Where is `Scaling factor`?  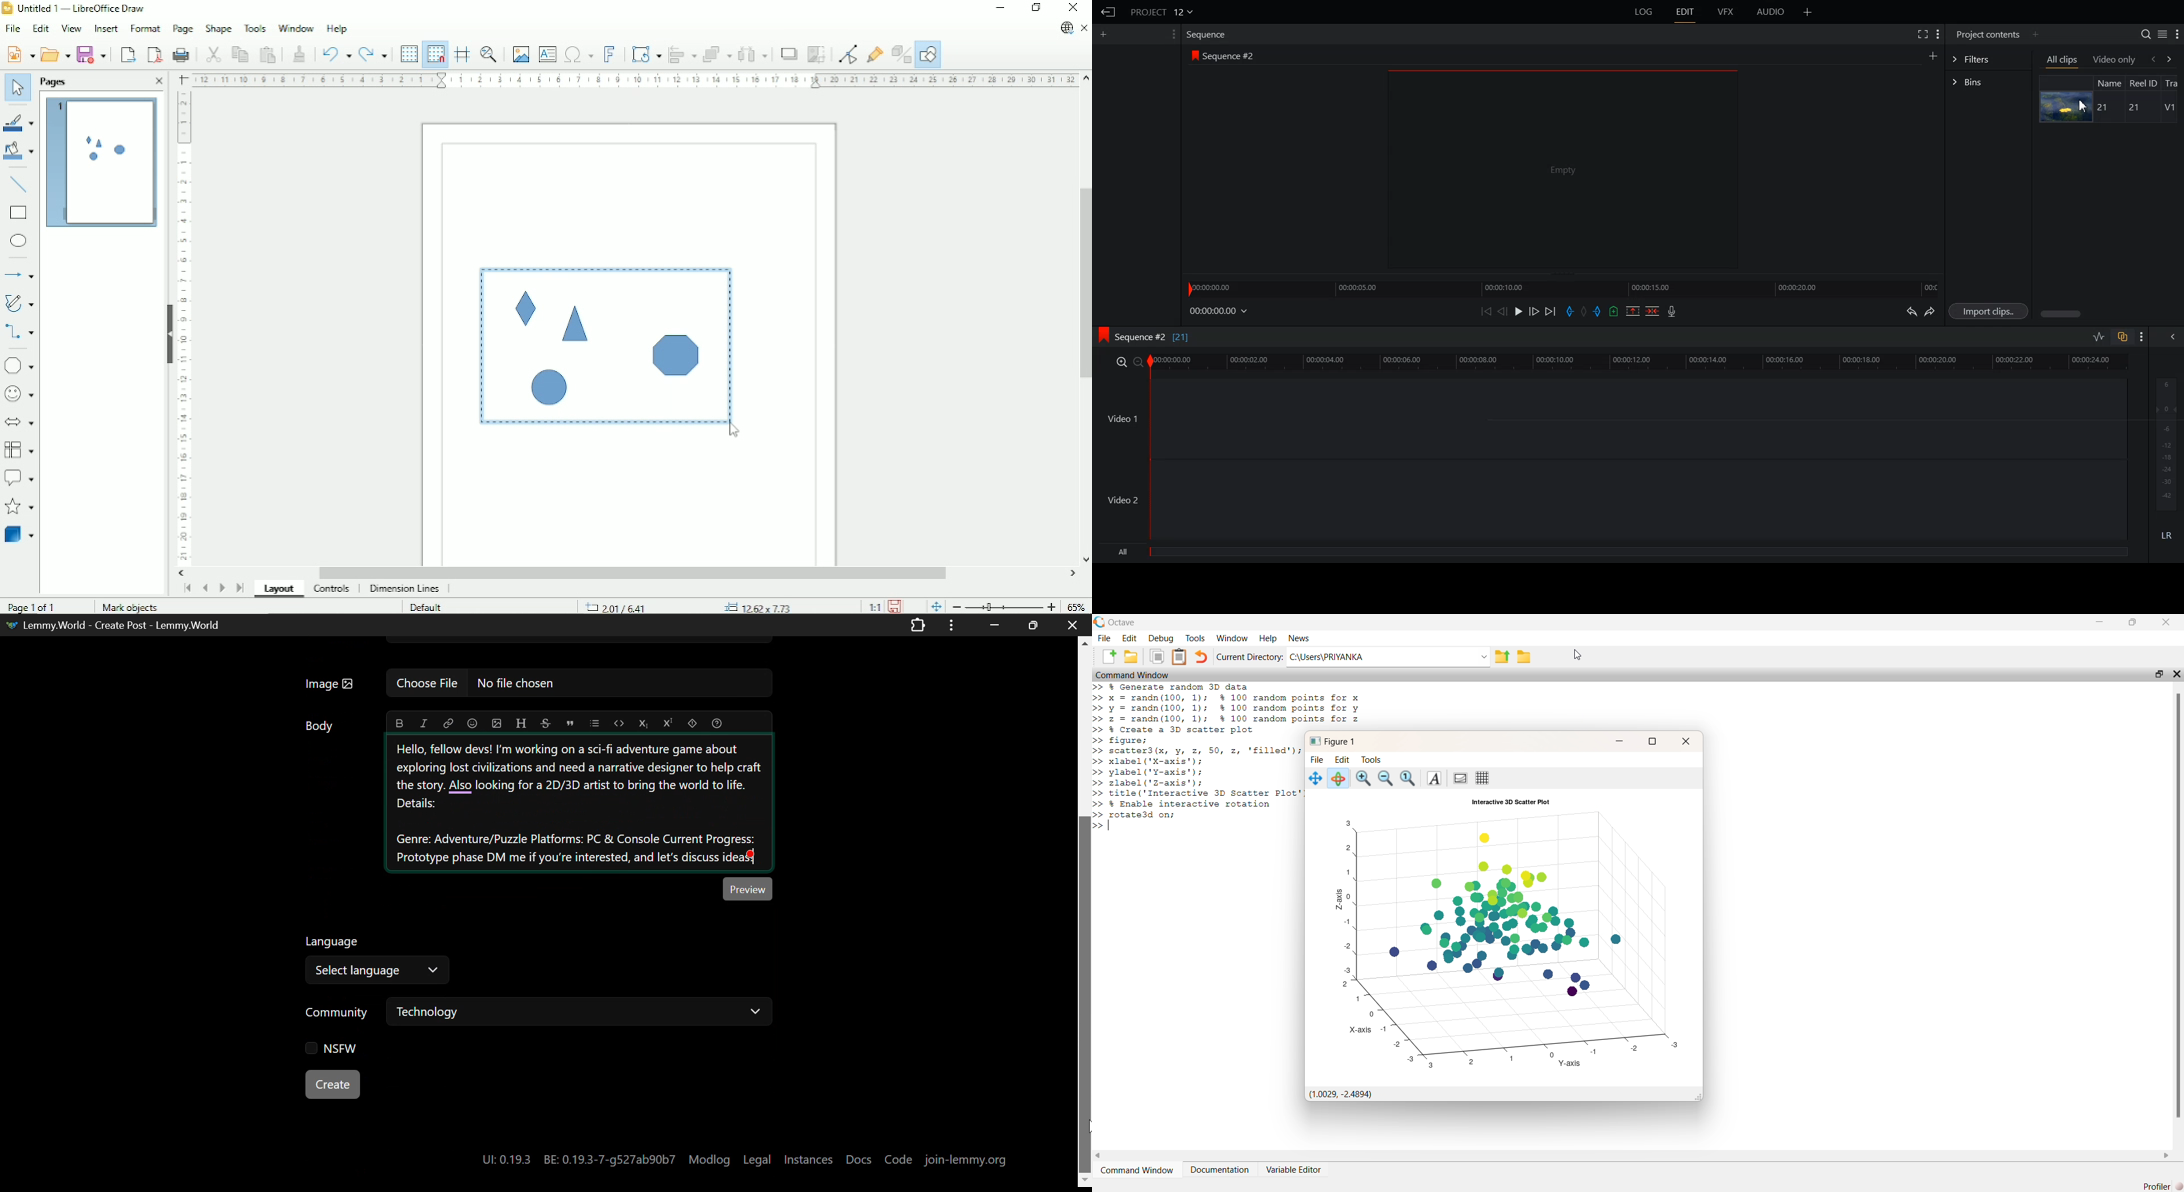 Scaling factor is located at coordinates (874, 606).